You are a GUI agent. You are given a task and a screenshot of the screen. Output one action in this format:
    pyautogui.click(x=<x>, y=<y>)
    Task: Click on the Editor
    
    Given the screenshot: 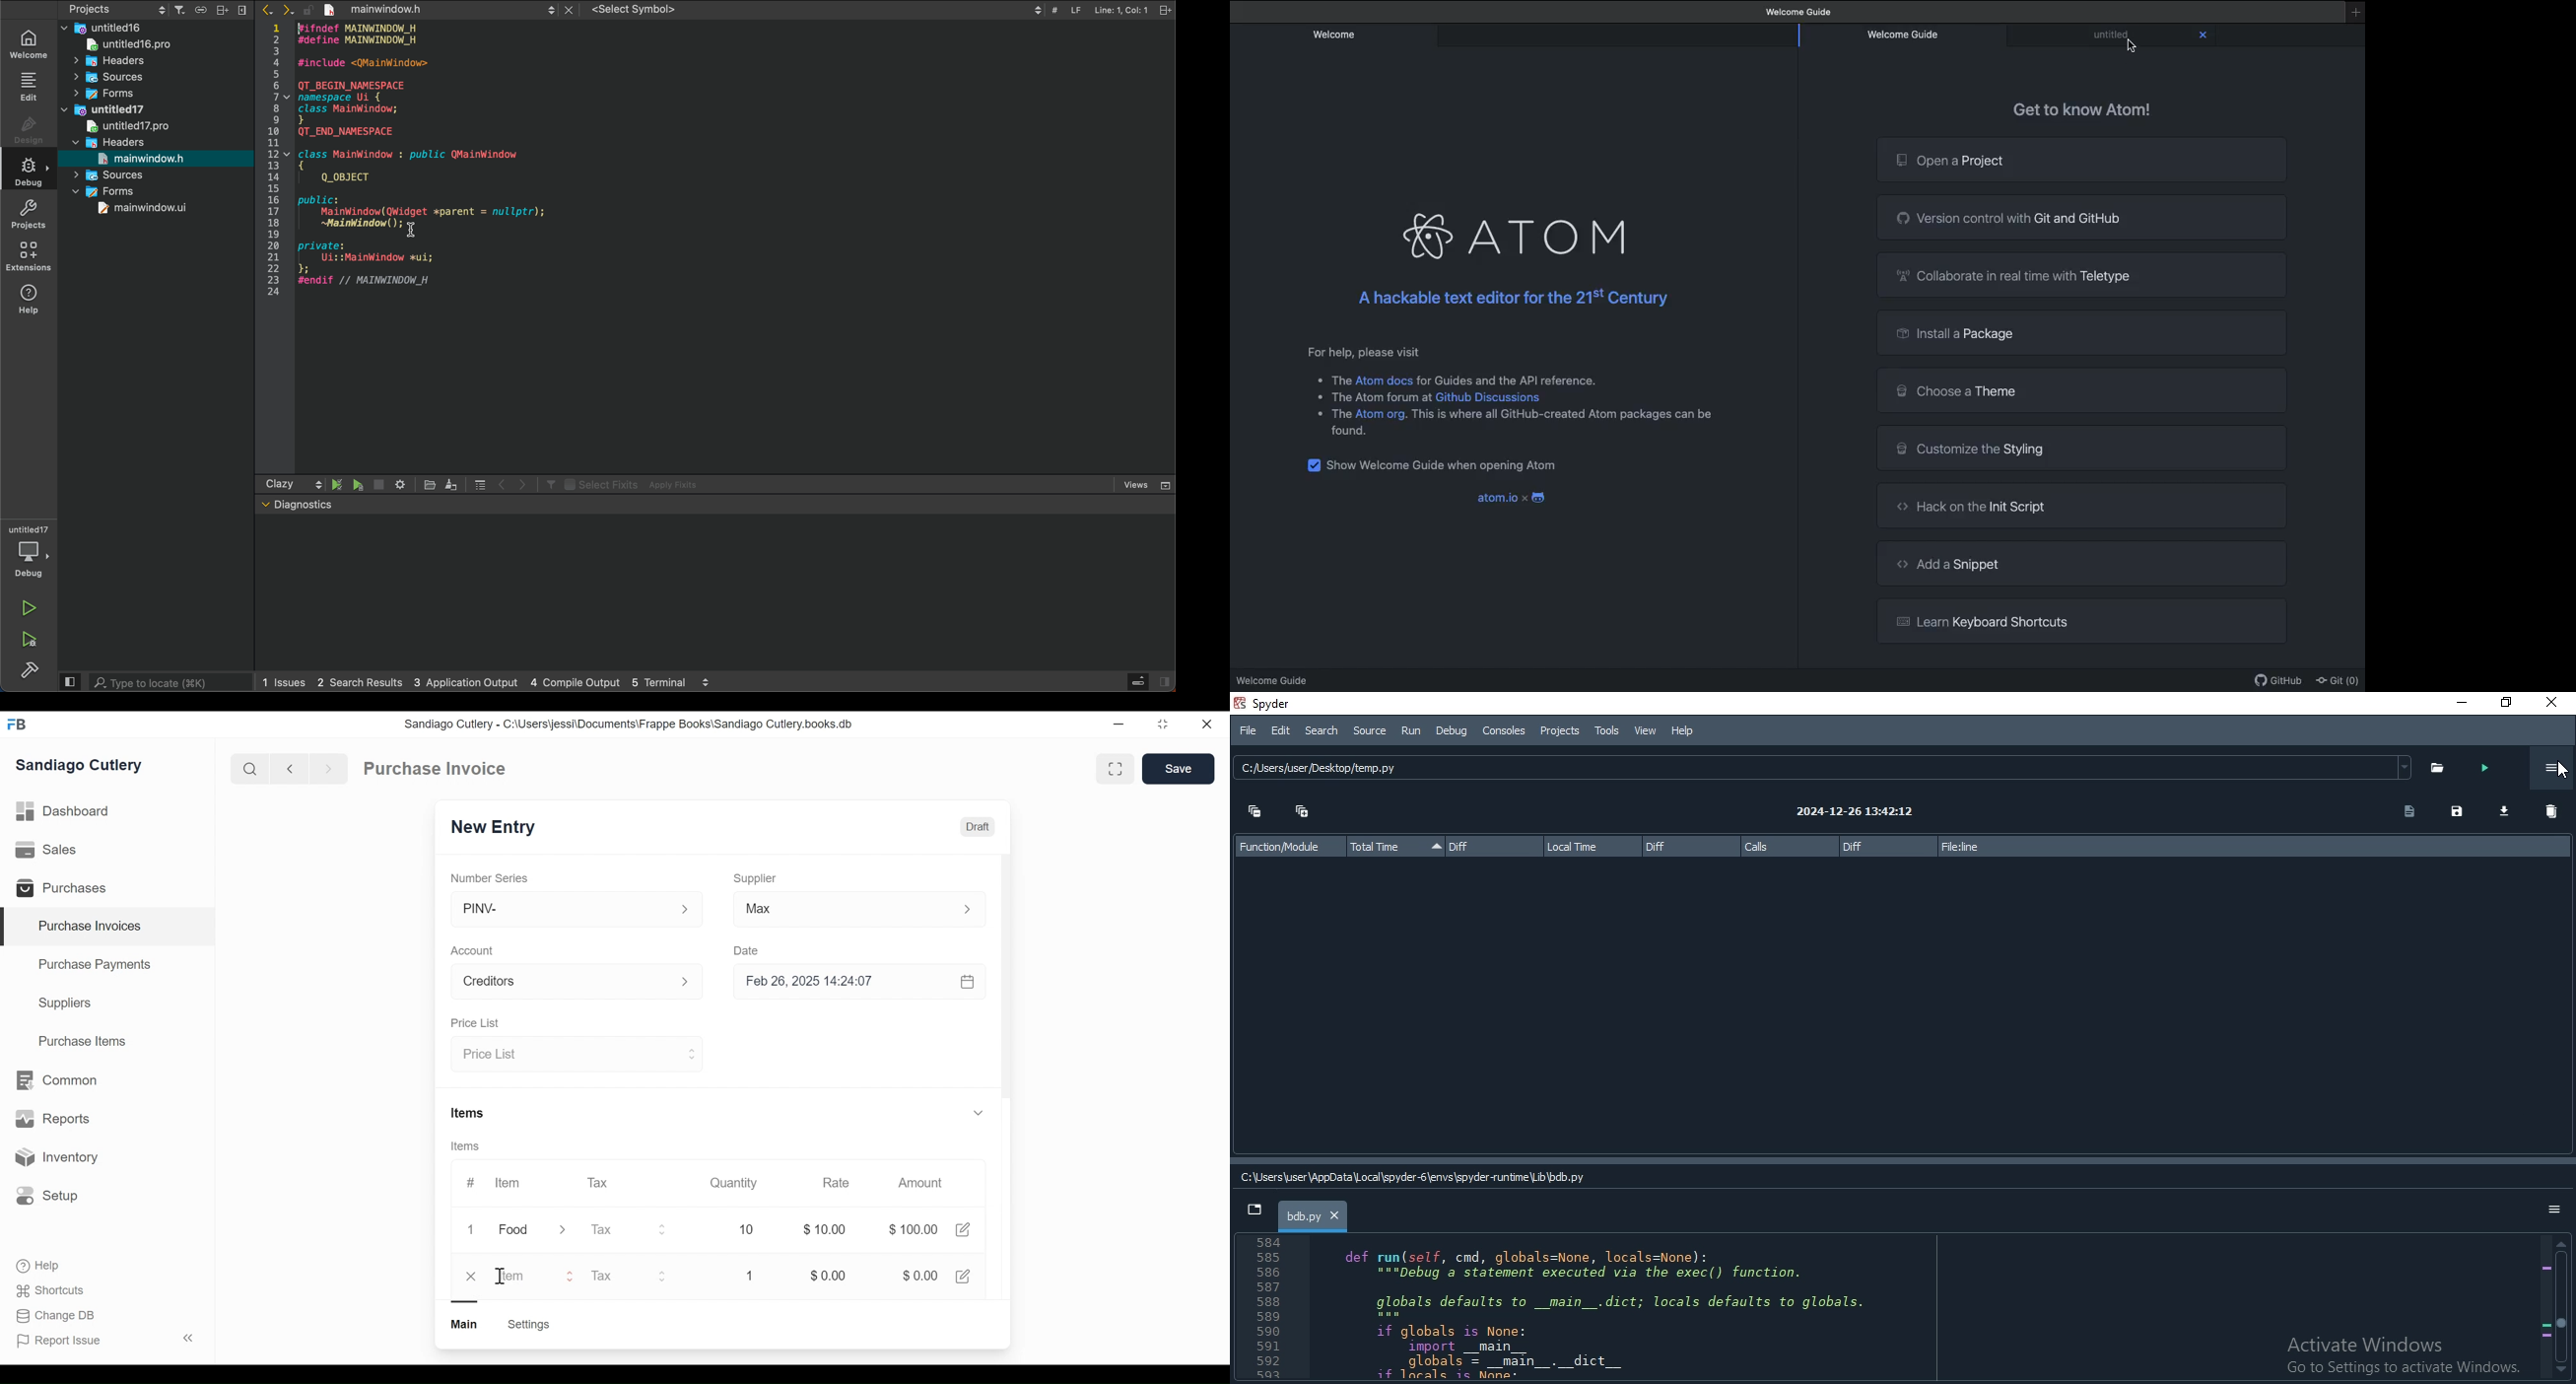 What is the action you would take?
    pyautogui.click(x=2114, y=34)
    